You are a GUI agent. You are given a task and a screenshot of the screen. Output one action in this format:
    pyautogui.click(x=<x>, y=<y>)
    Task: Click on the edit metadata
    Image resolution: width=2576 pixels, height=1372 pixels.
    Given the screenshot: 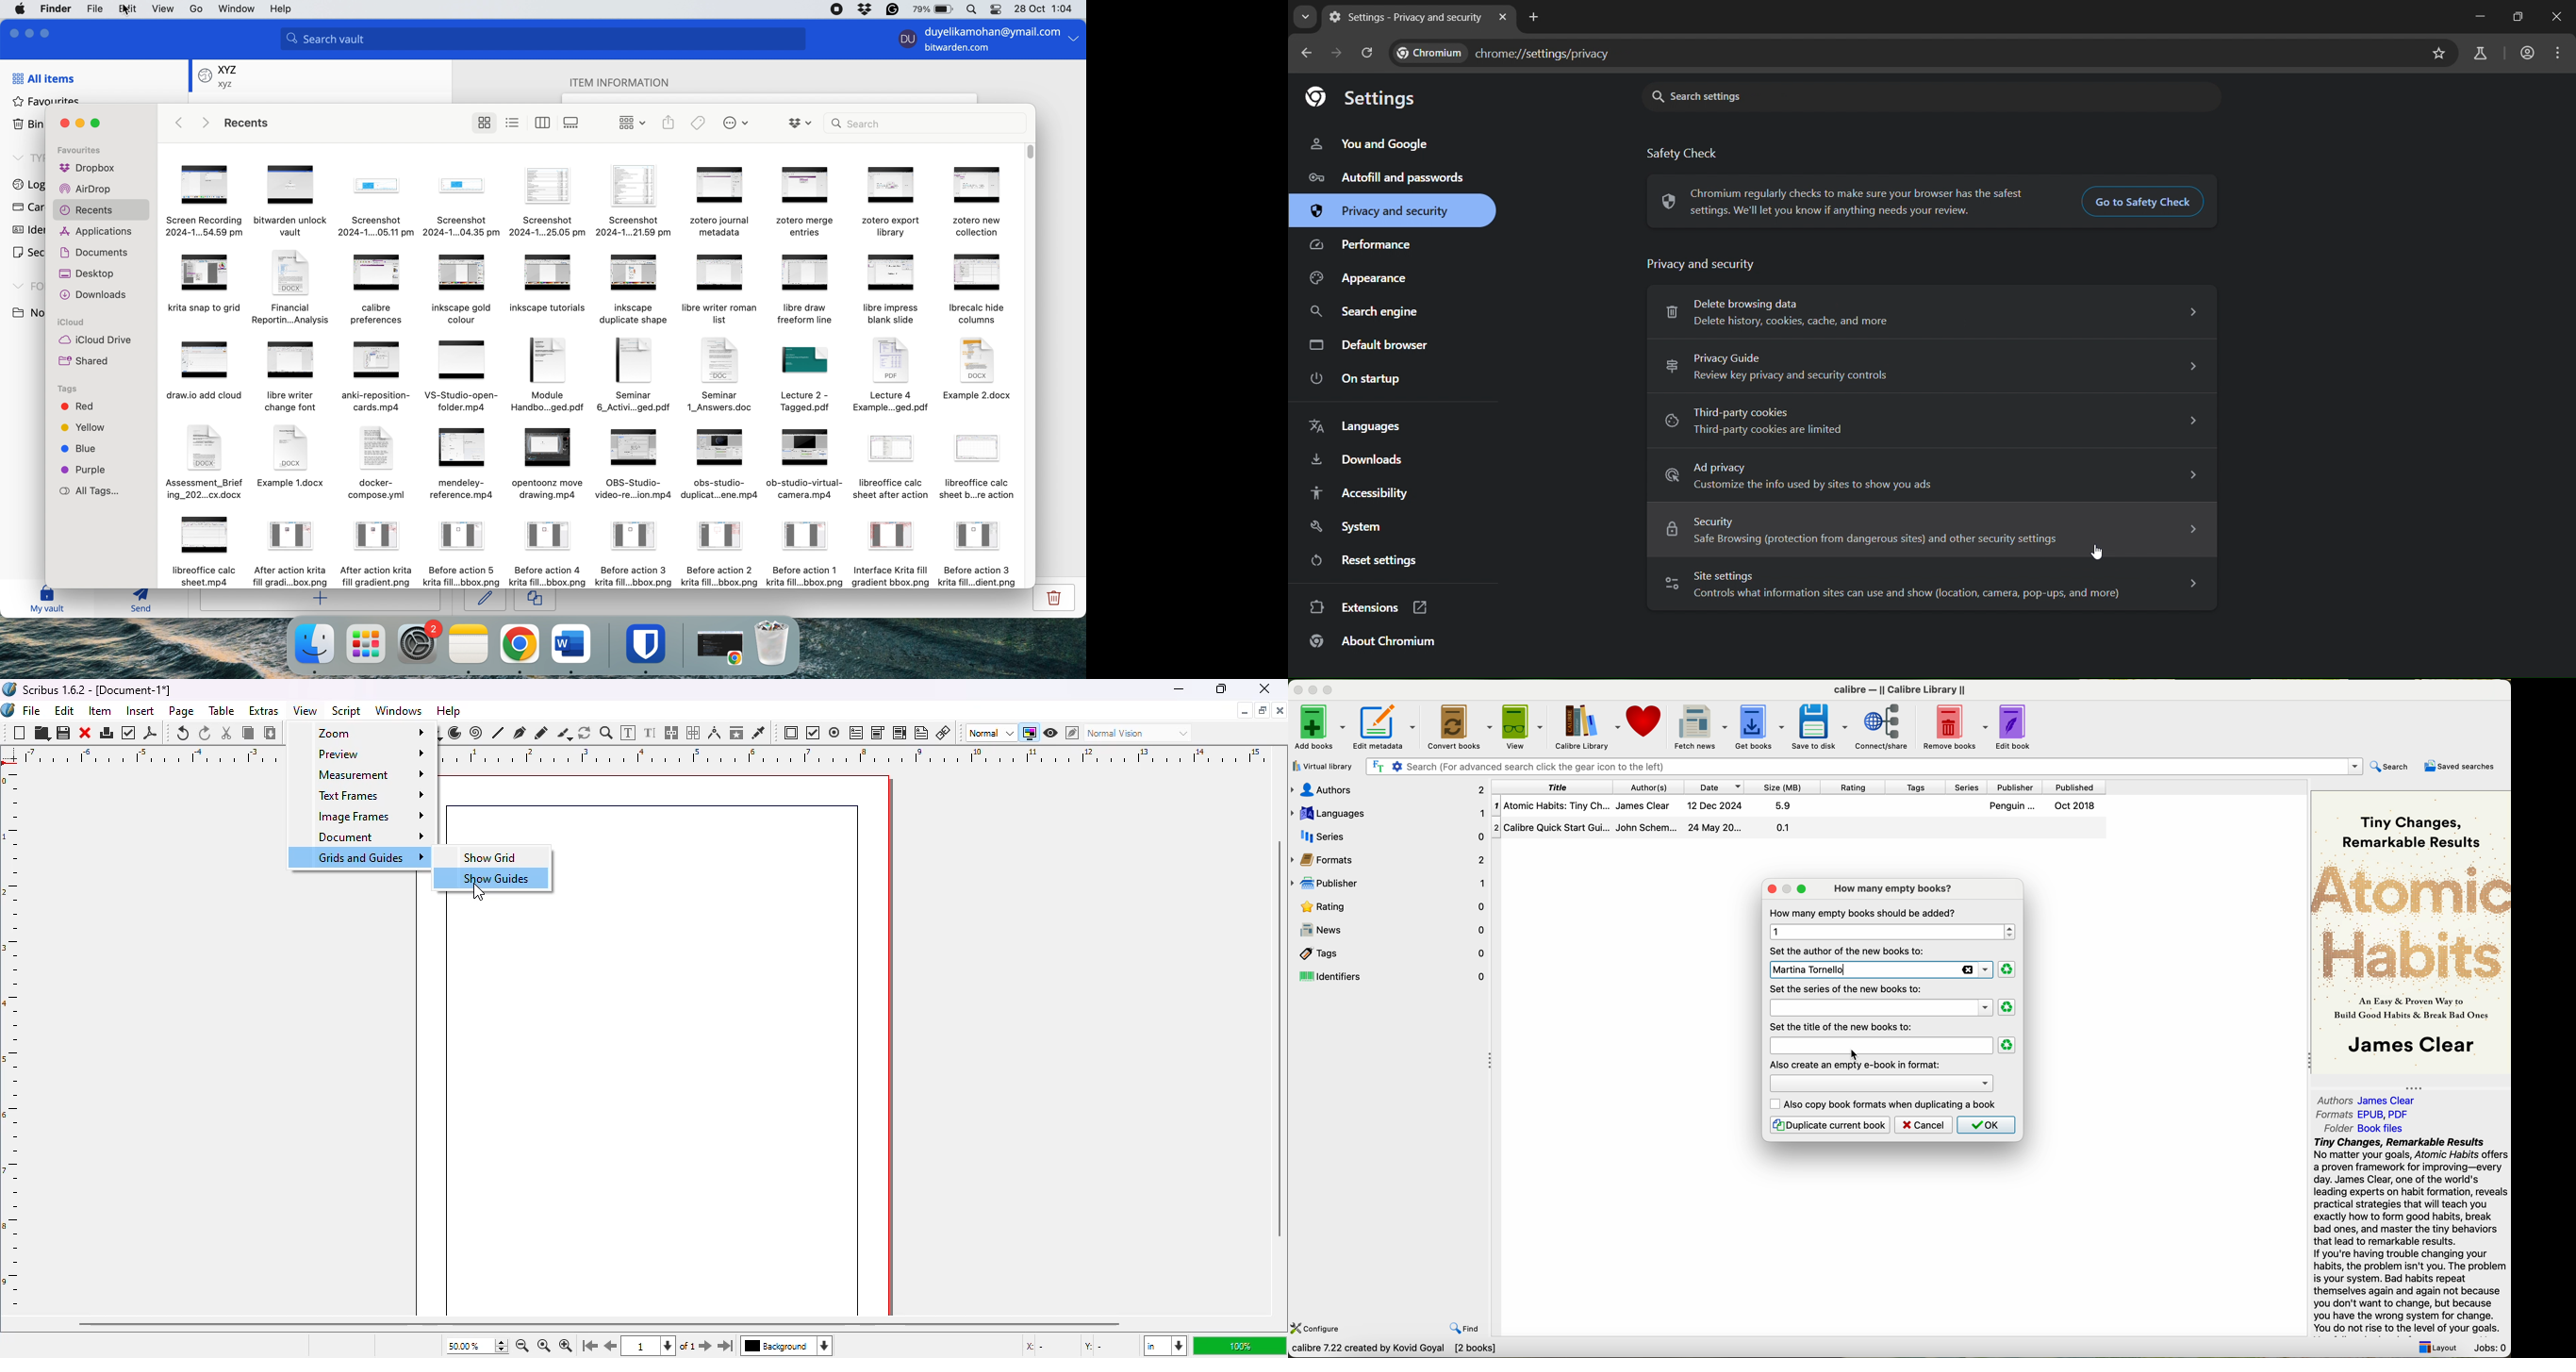 What is the action you would take?
    pyautogui.click(x=1386, y=727)
    